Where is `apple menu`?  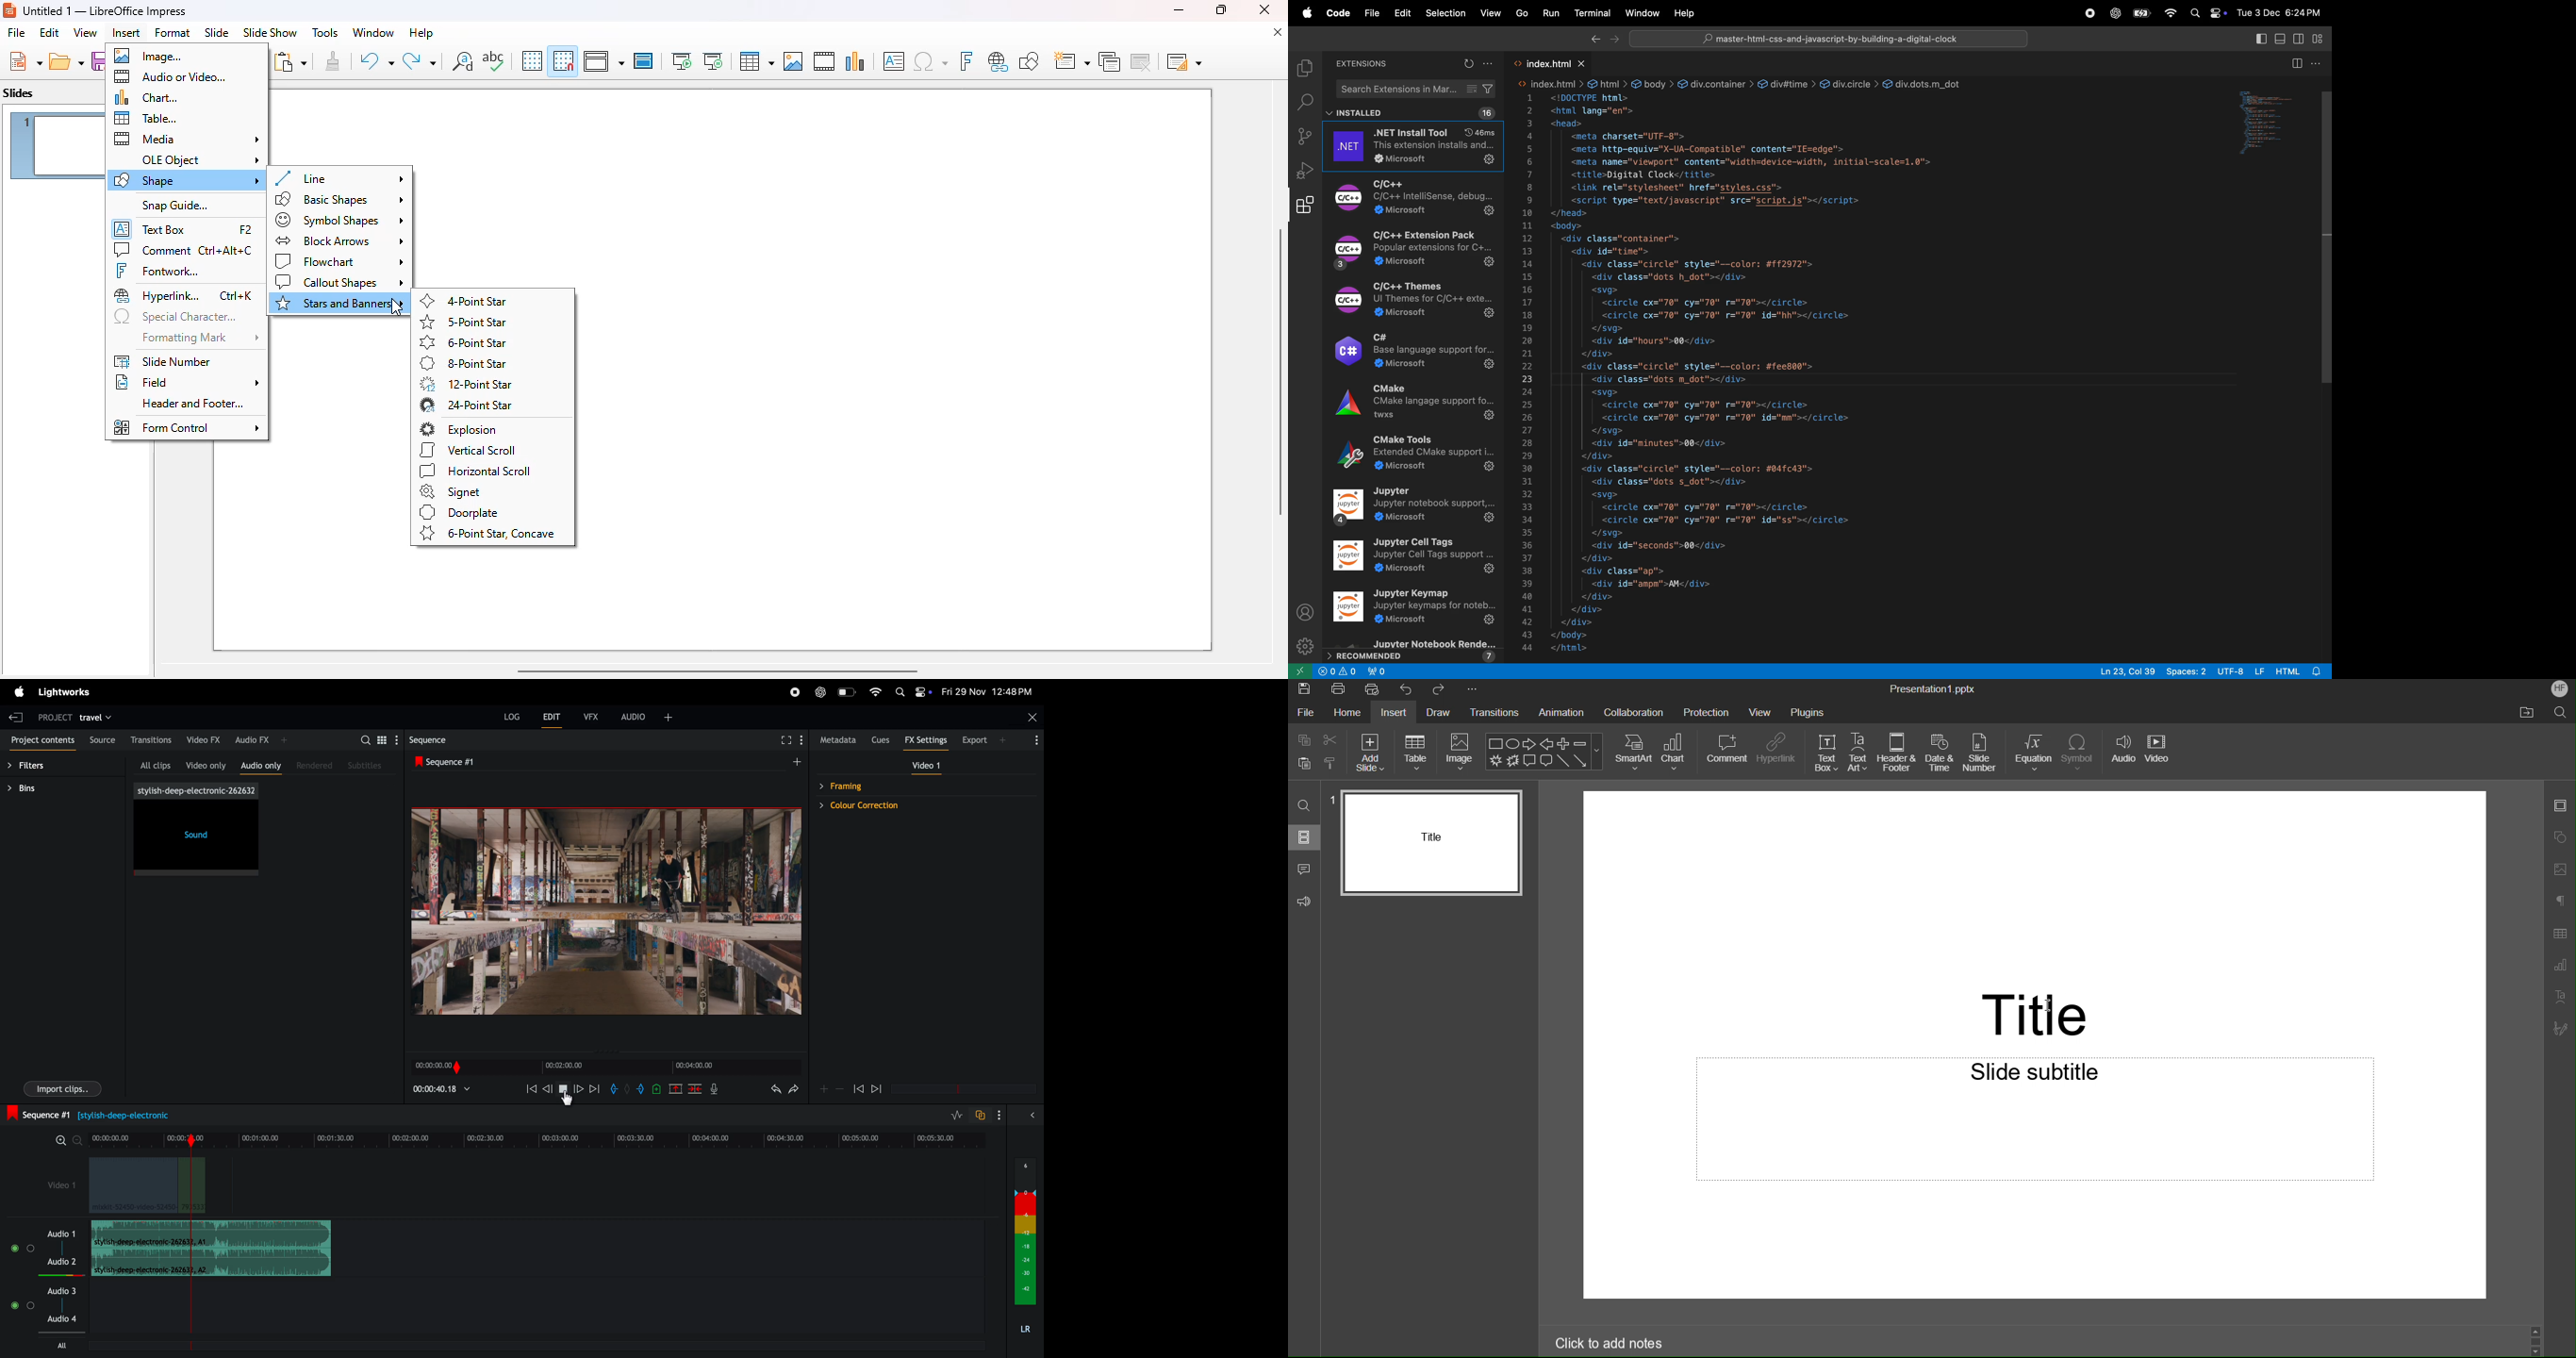
apple menu is located at coordinates (2143, 13).